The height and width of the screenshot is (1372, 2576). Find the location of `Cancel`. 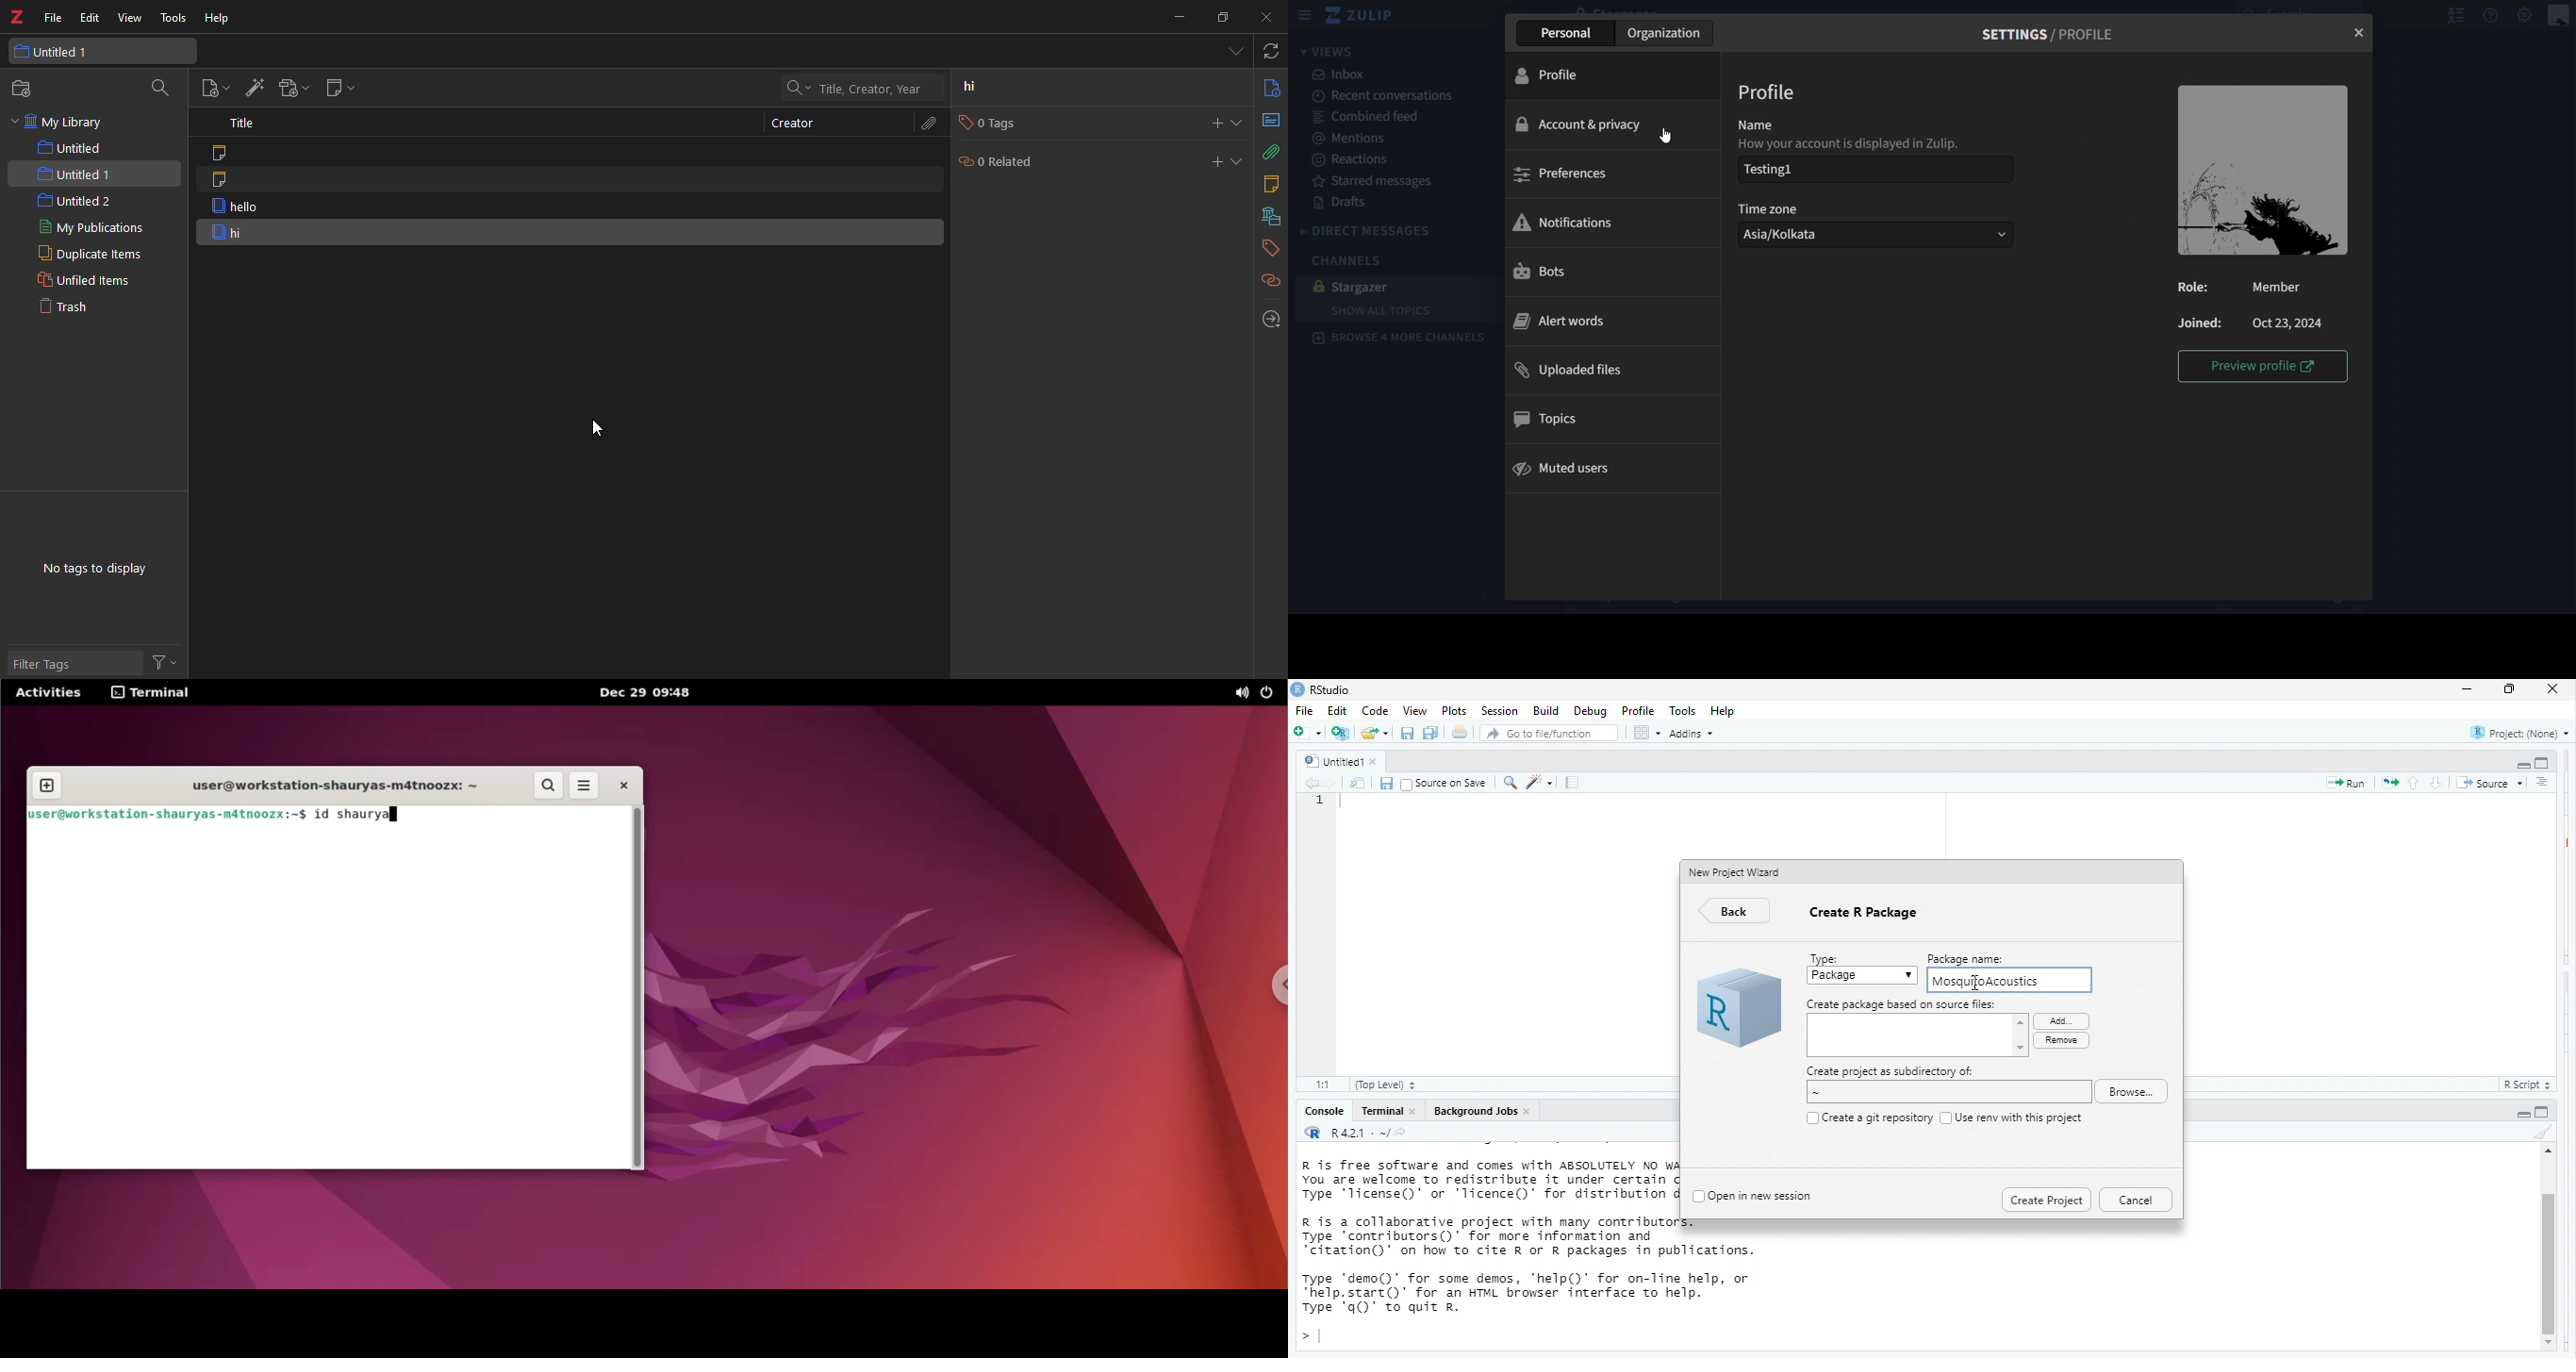

Cancel is located at coordinates (2135, 1200).